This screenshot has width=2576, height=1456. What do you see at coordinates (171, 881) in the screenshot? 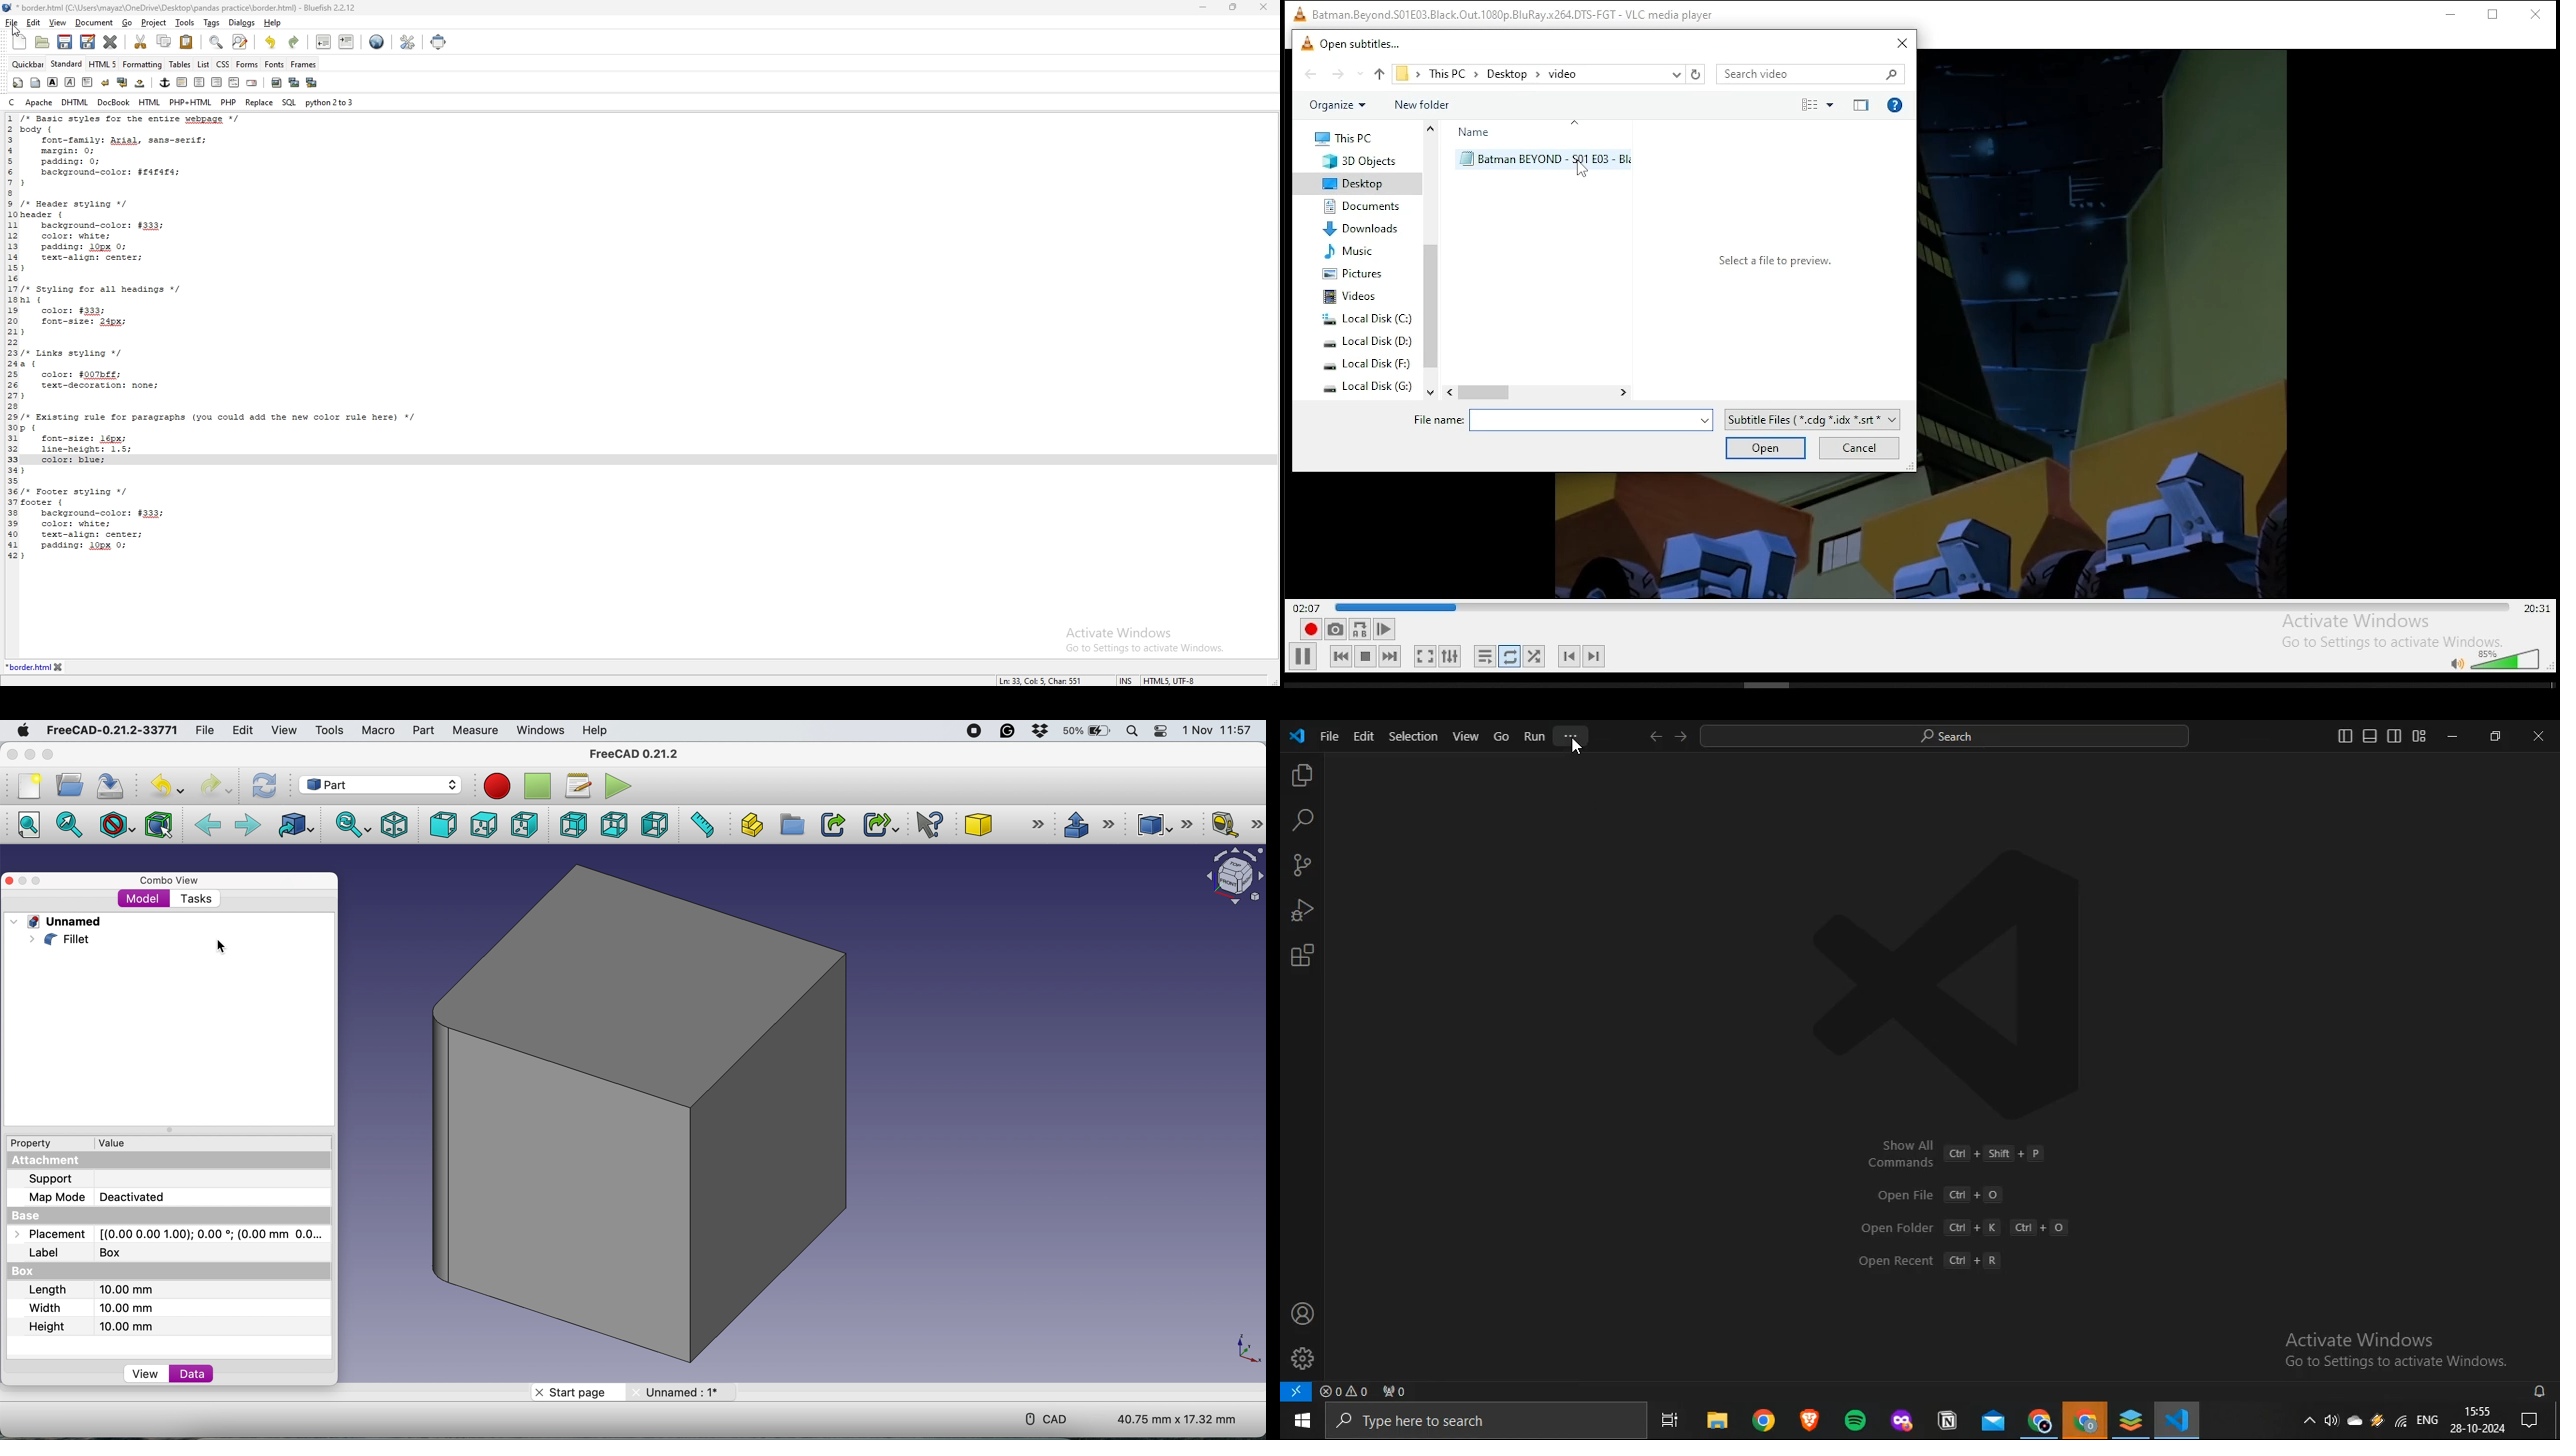
I see `combo view` at bounding box center [171, 881].